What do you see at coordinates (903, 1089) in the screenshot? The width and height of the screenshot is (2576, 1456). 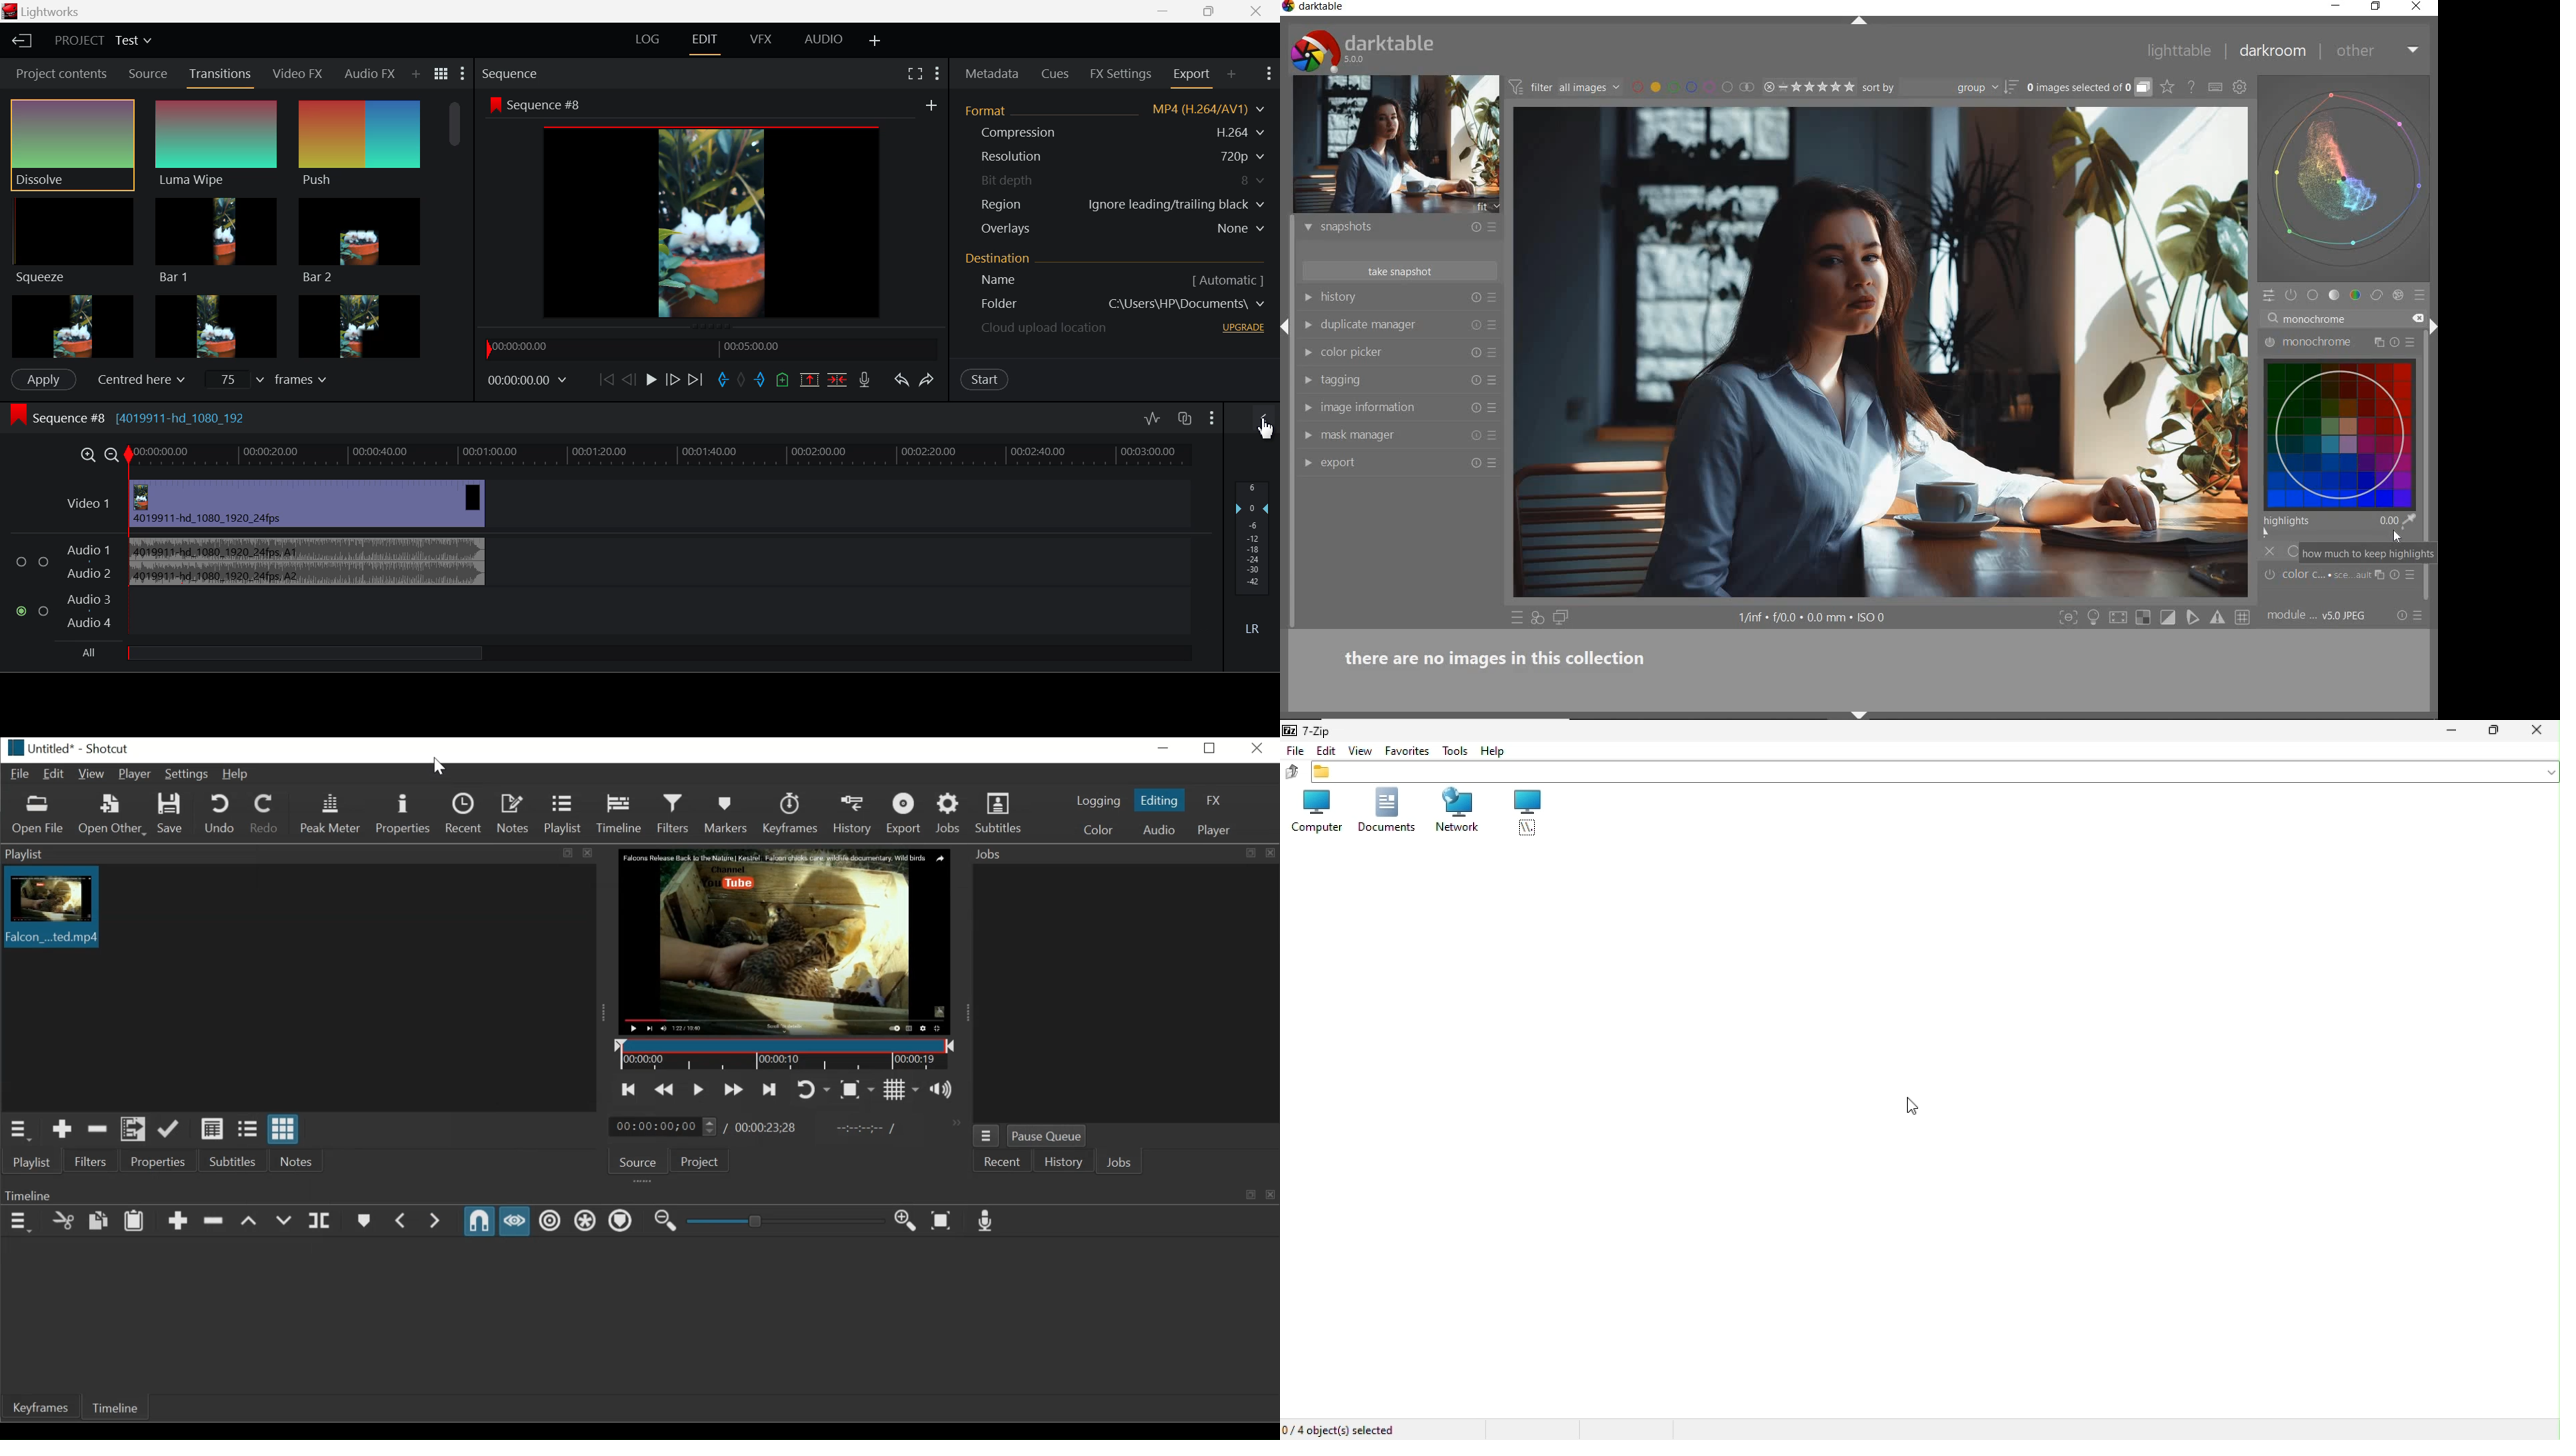 I see `Toggle grid display on the player` at bounding box center [903, 1089].